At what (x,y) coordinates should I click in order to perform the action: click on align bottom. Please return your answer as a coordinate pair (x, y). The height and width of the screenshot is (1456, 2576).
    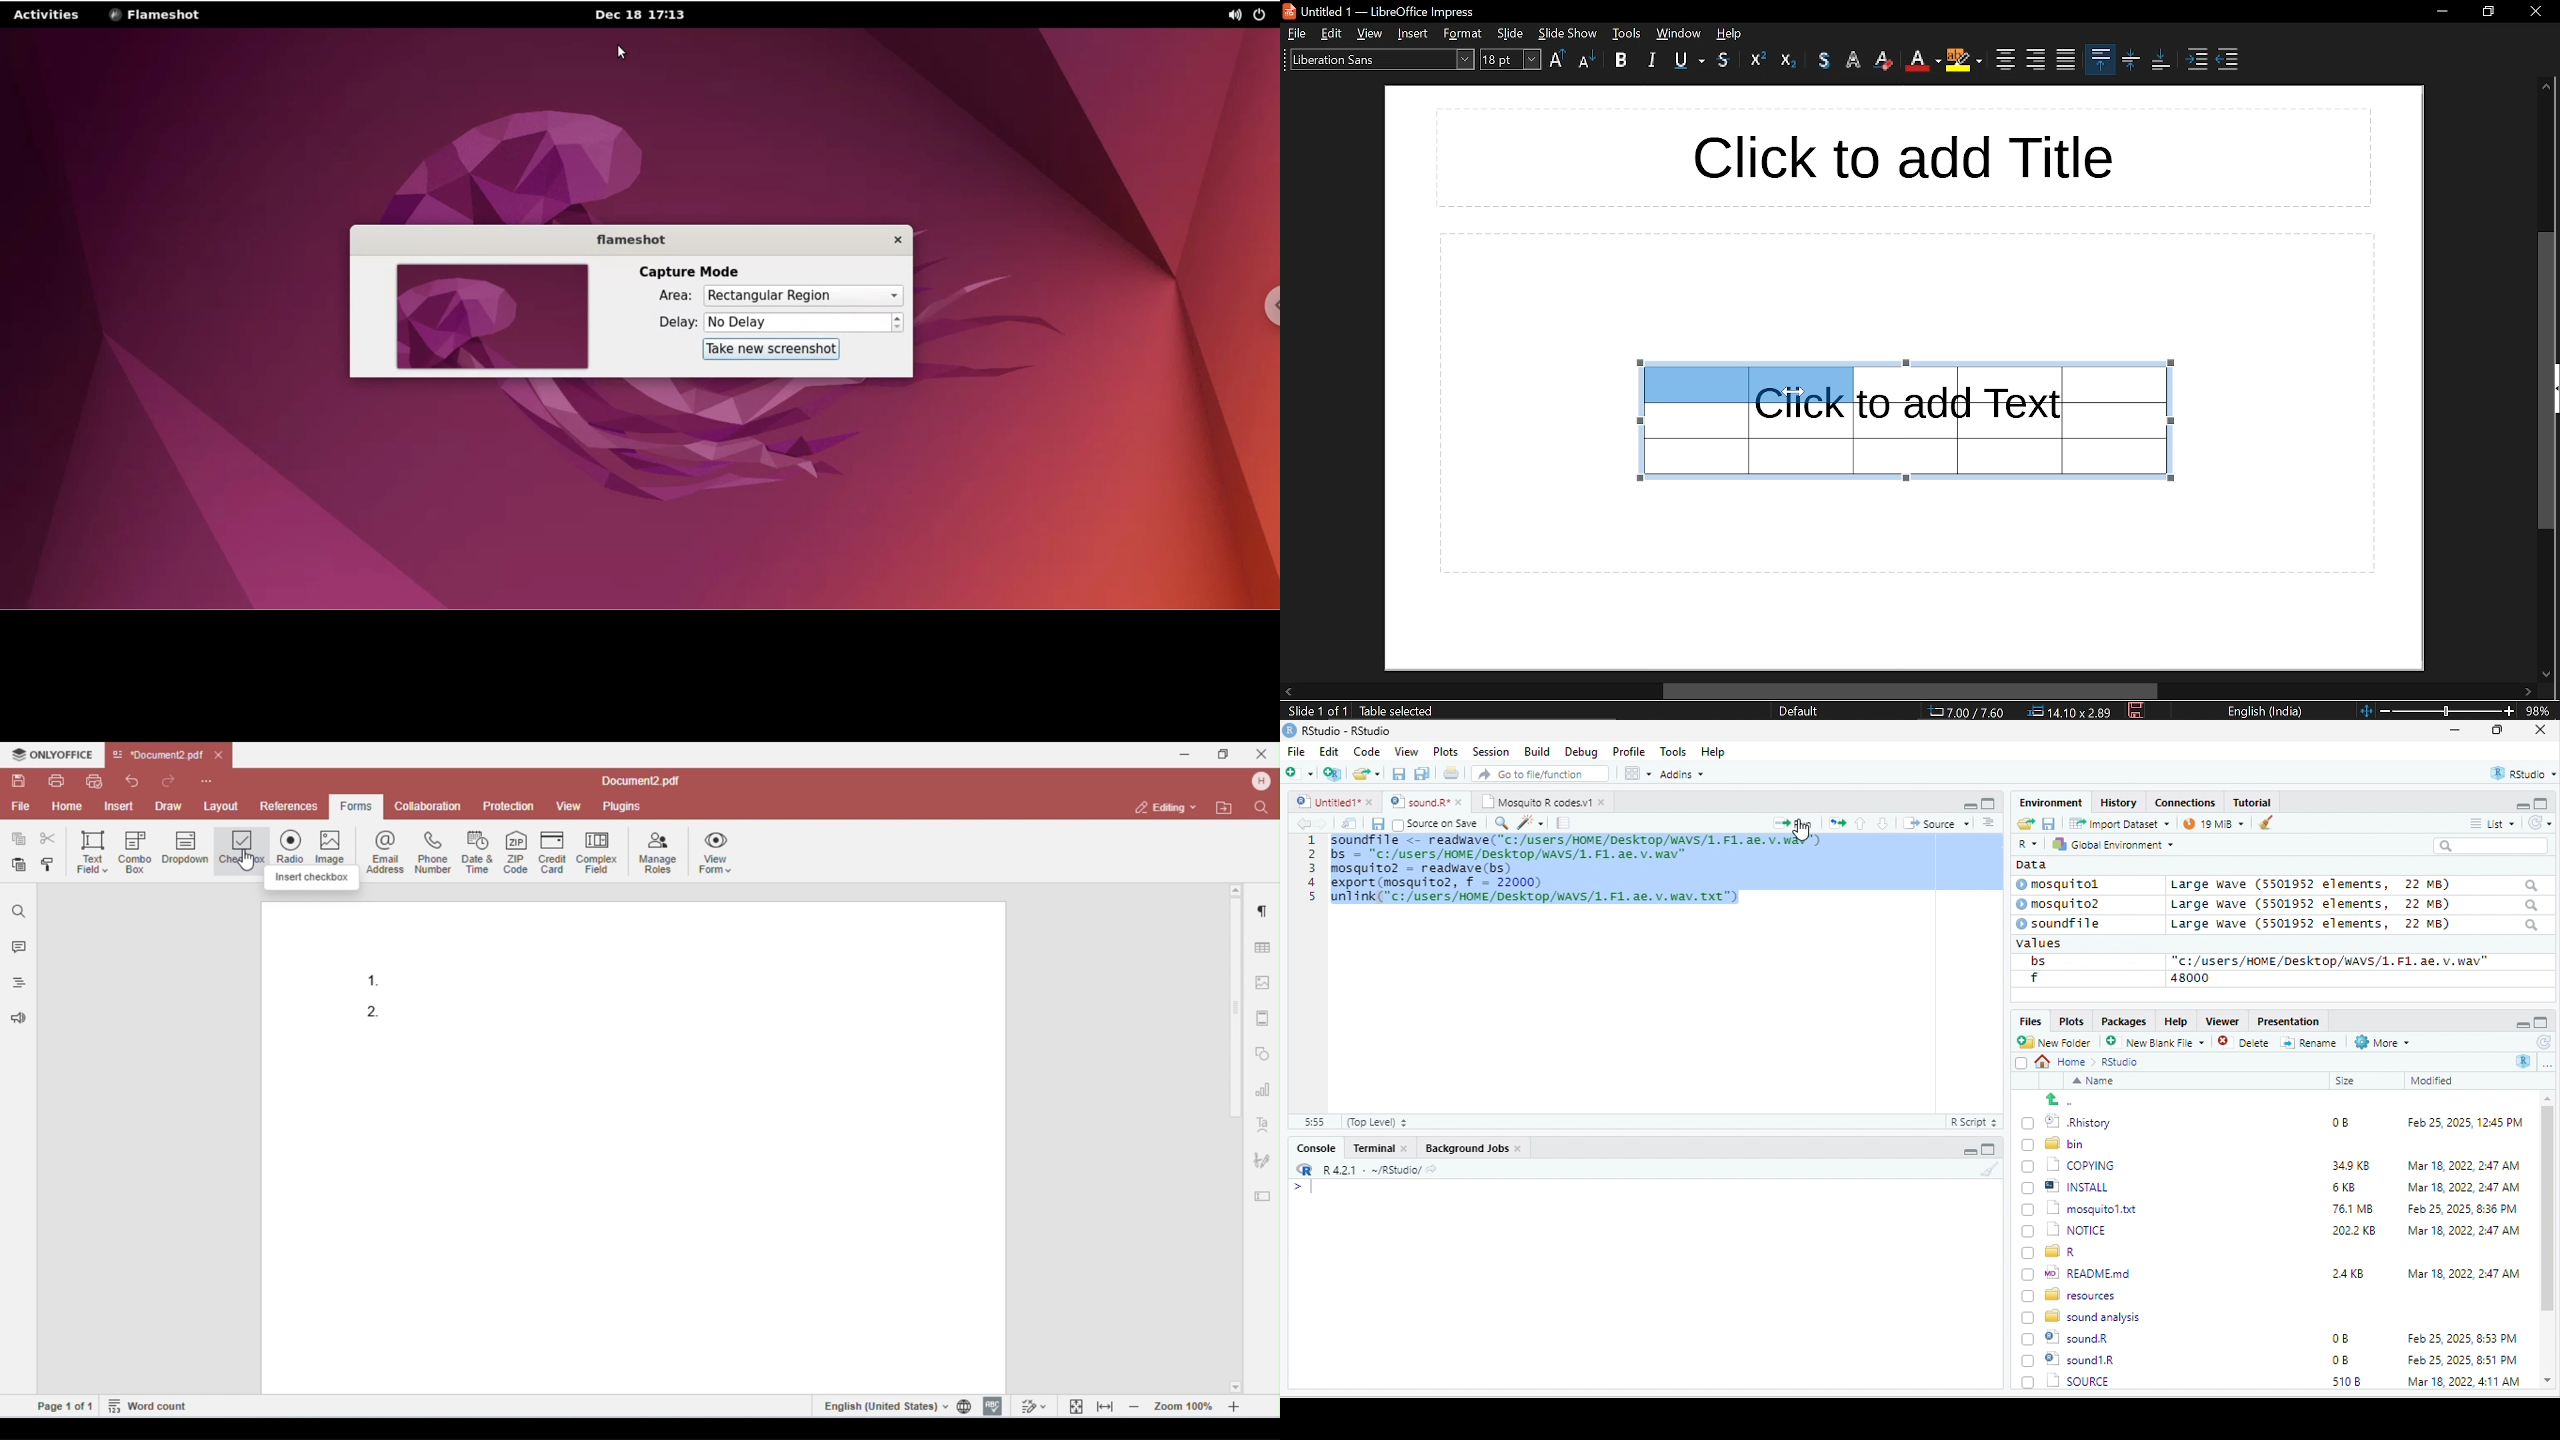
    Looking at the image, I should click on (2160, 60).